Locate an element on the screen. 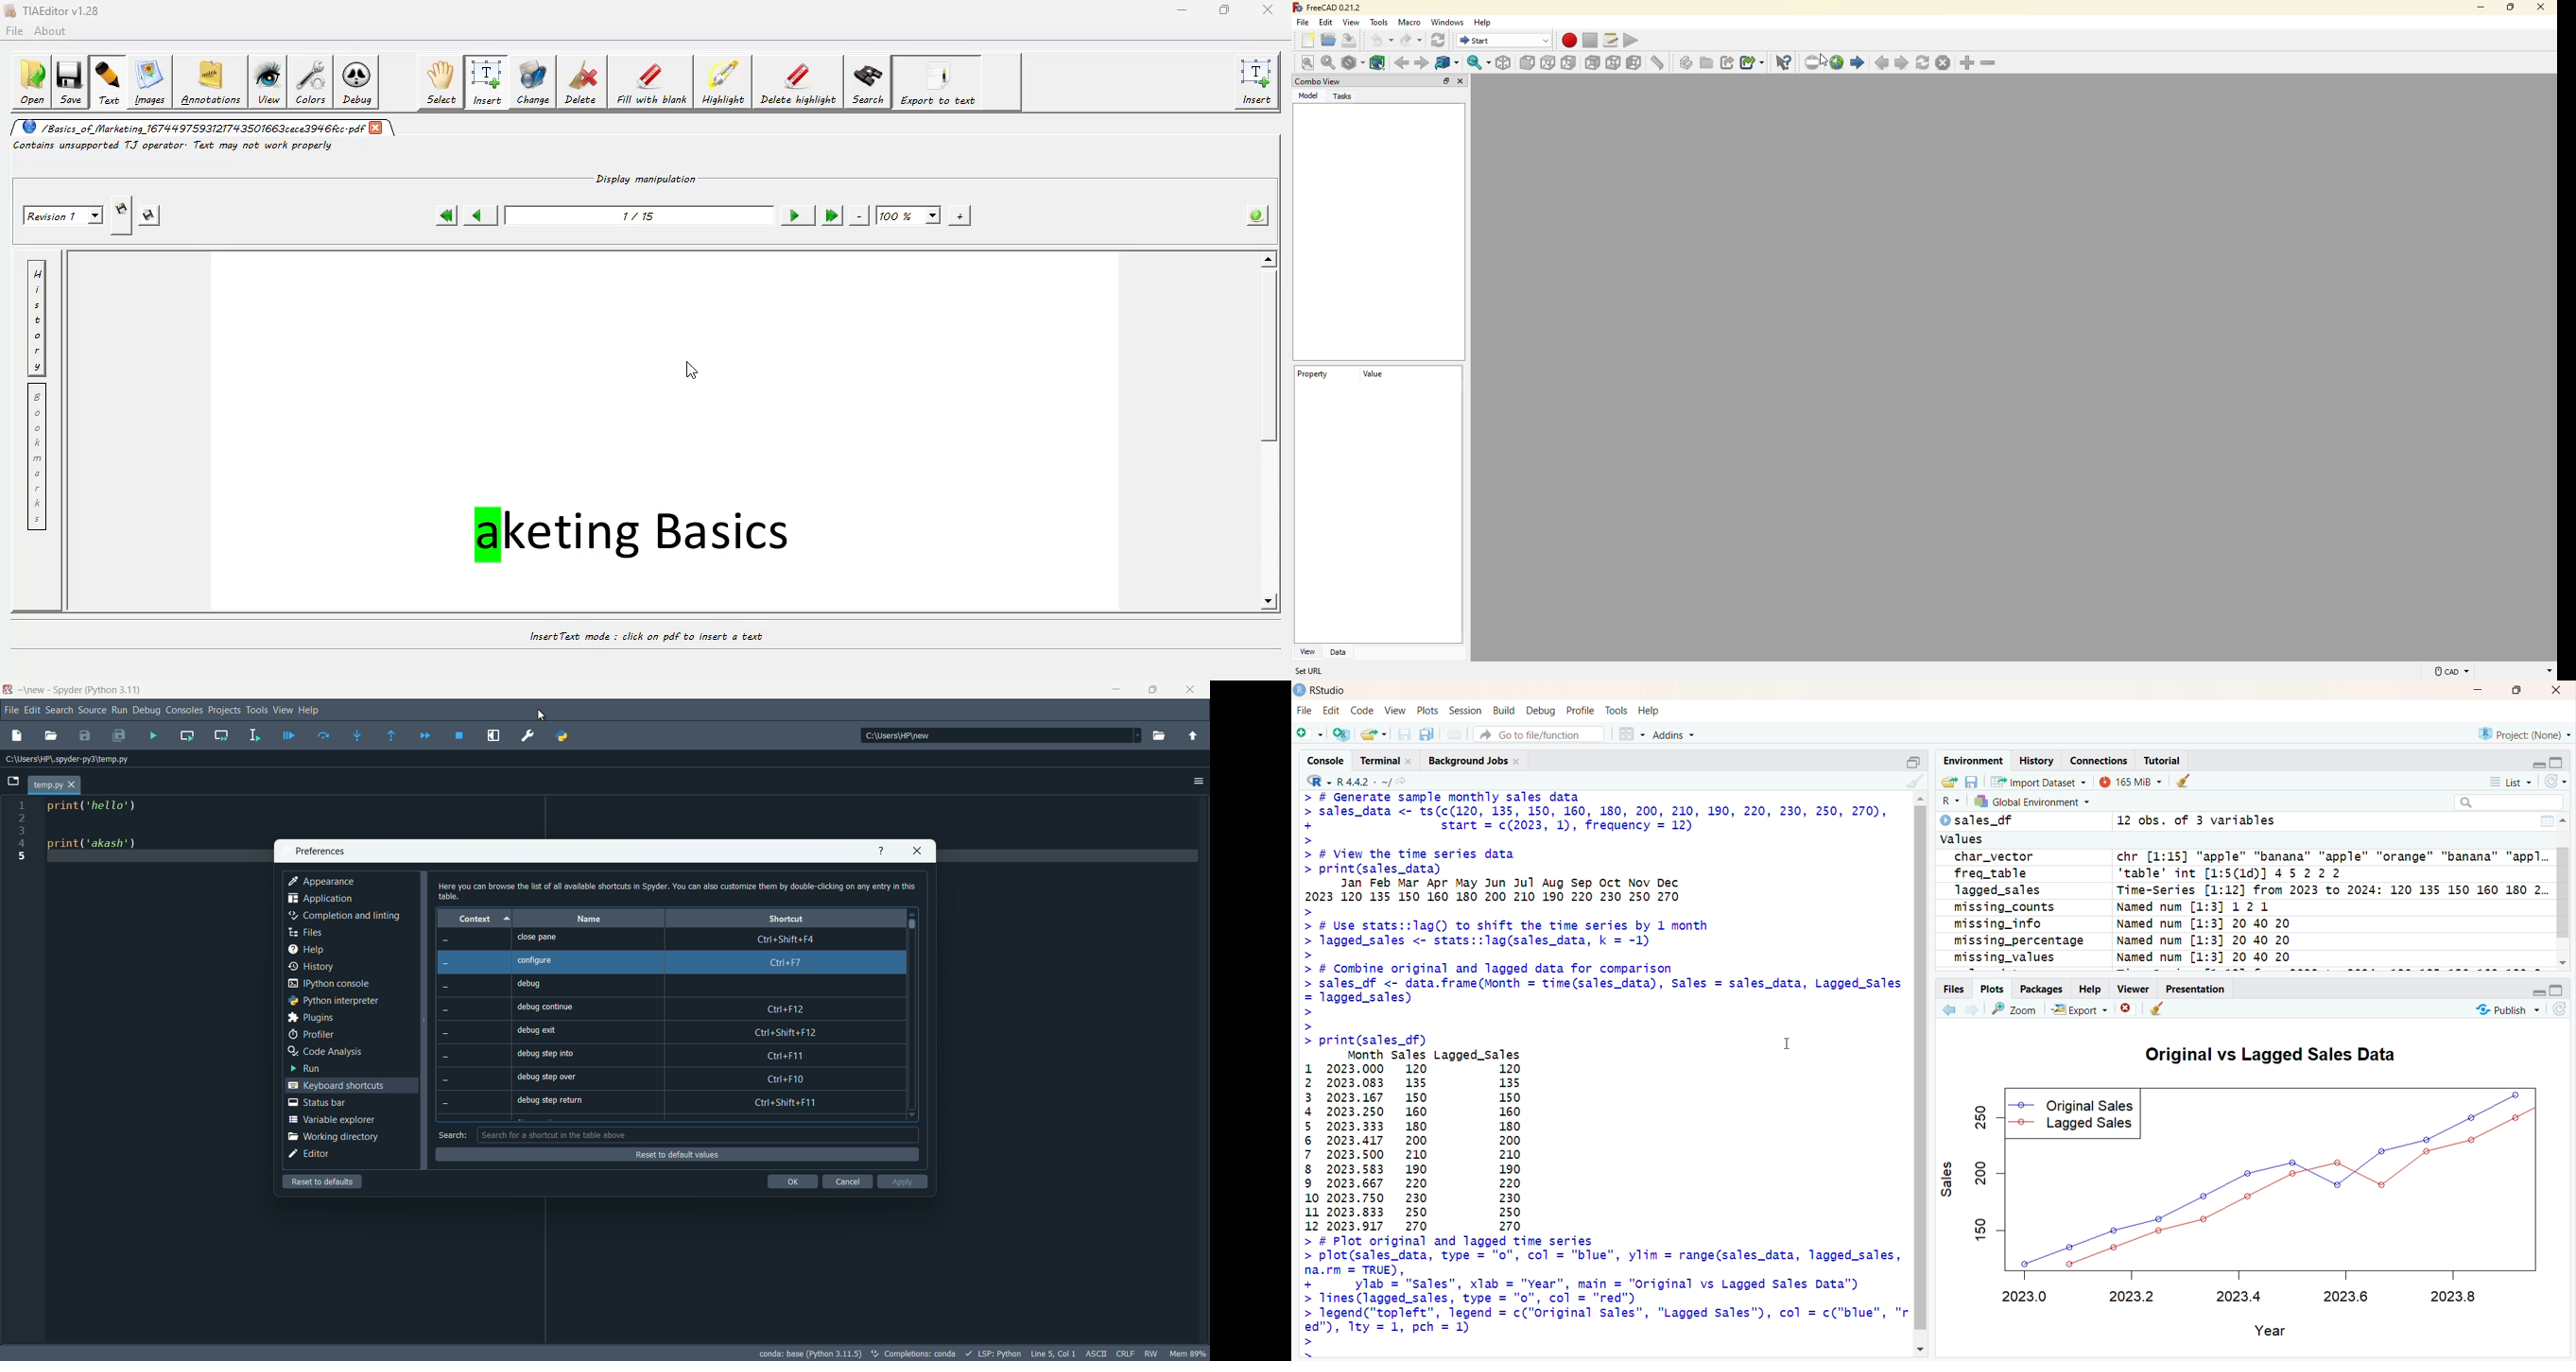 This screenshot has height=1372, width=2576. > # Plot original and lagged time series
plot(sales_data, type = "o", col = "EHH", ylim = range(sales_data, lagged_sales, na.rm = TRUE),
ylab = "sales", xlab = "Year", main = "Original vs Lagged Sales Data")
Tines (lagged_sales, type = "o", col = "[{")
| FoendCeorTefes legend = c("original sales", "Lagged Sales"), col = c('ENER", "WE", ty = 1, pch = 1) is located at coordinates (1604, 1294).